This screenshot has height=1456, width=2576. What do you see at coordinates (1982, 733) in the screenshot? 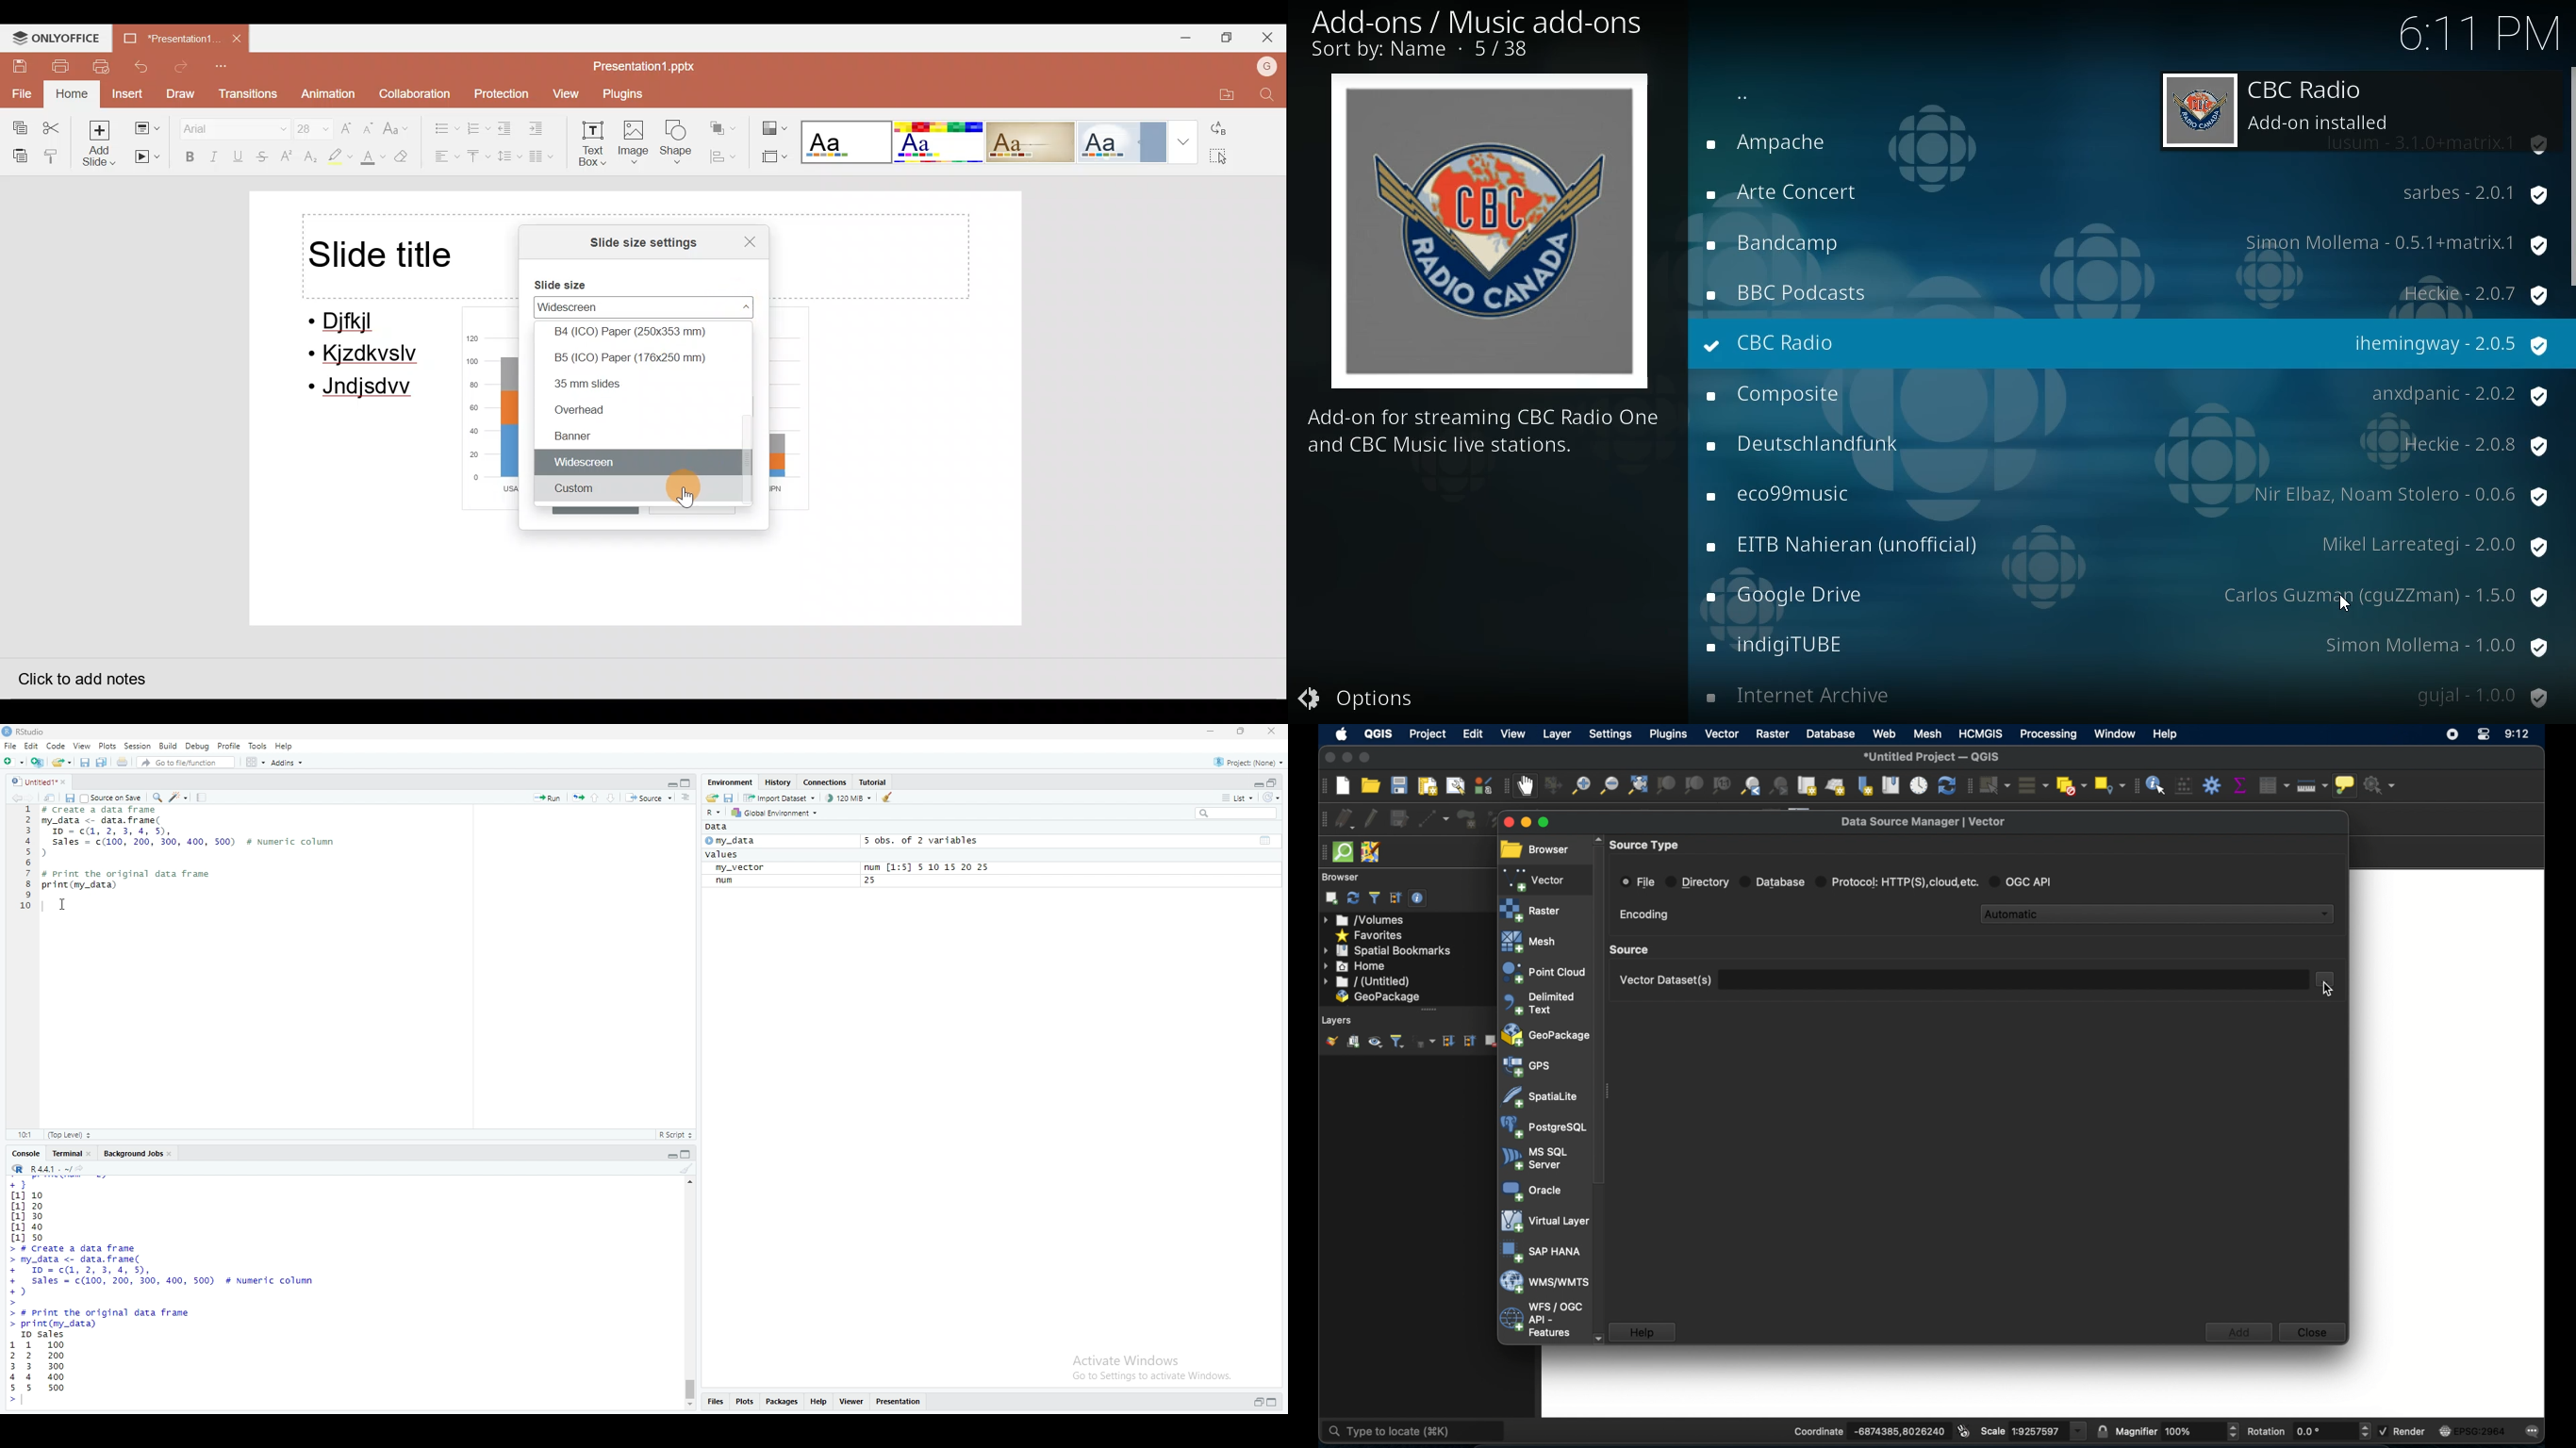
I see `HCMGIS` at bounding box center [1982, 733].